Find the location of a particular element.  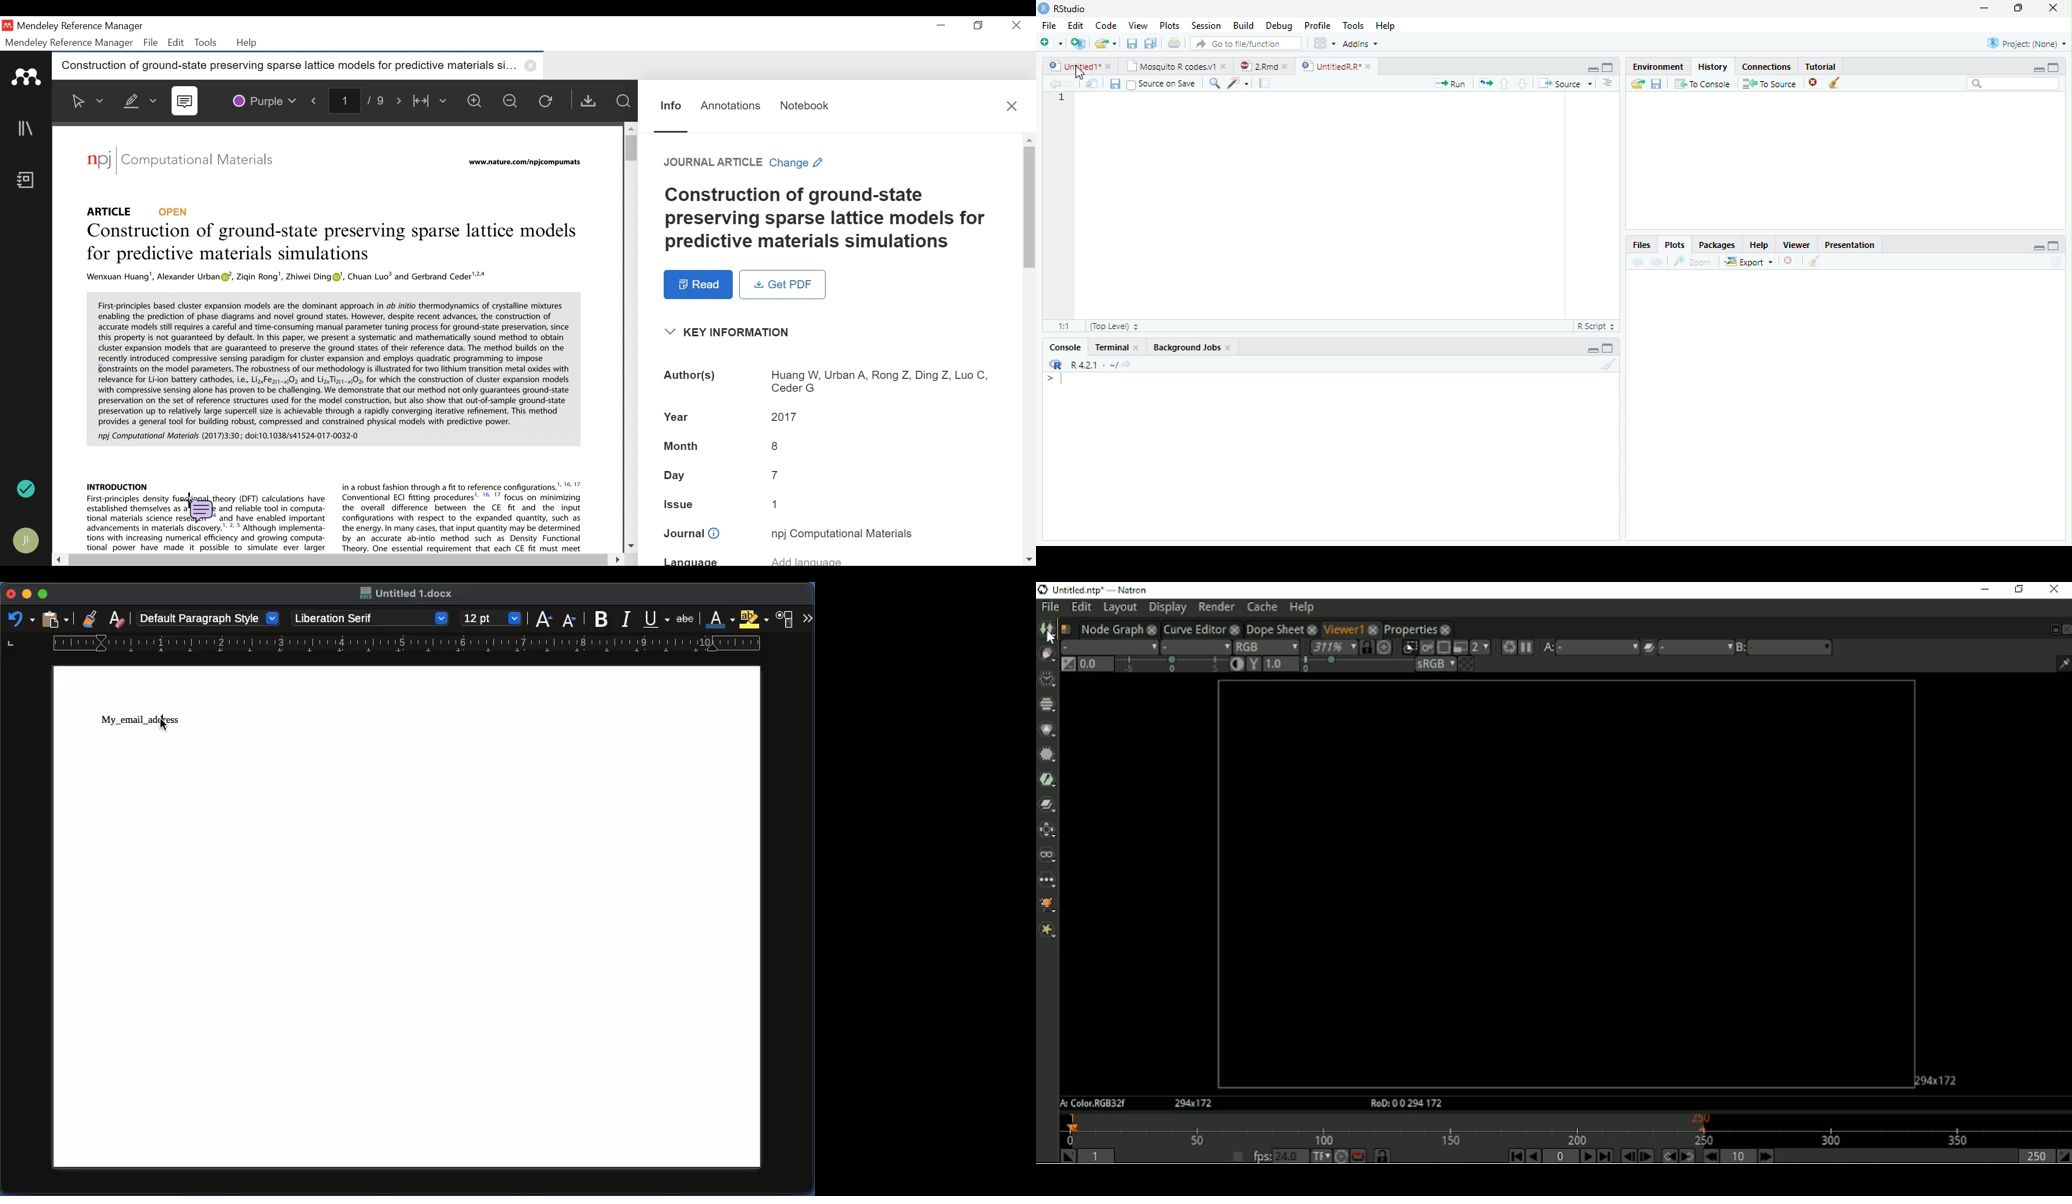

RStudio is located at coordinates (1062, 8).